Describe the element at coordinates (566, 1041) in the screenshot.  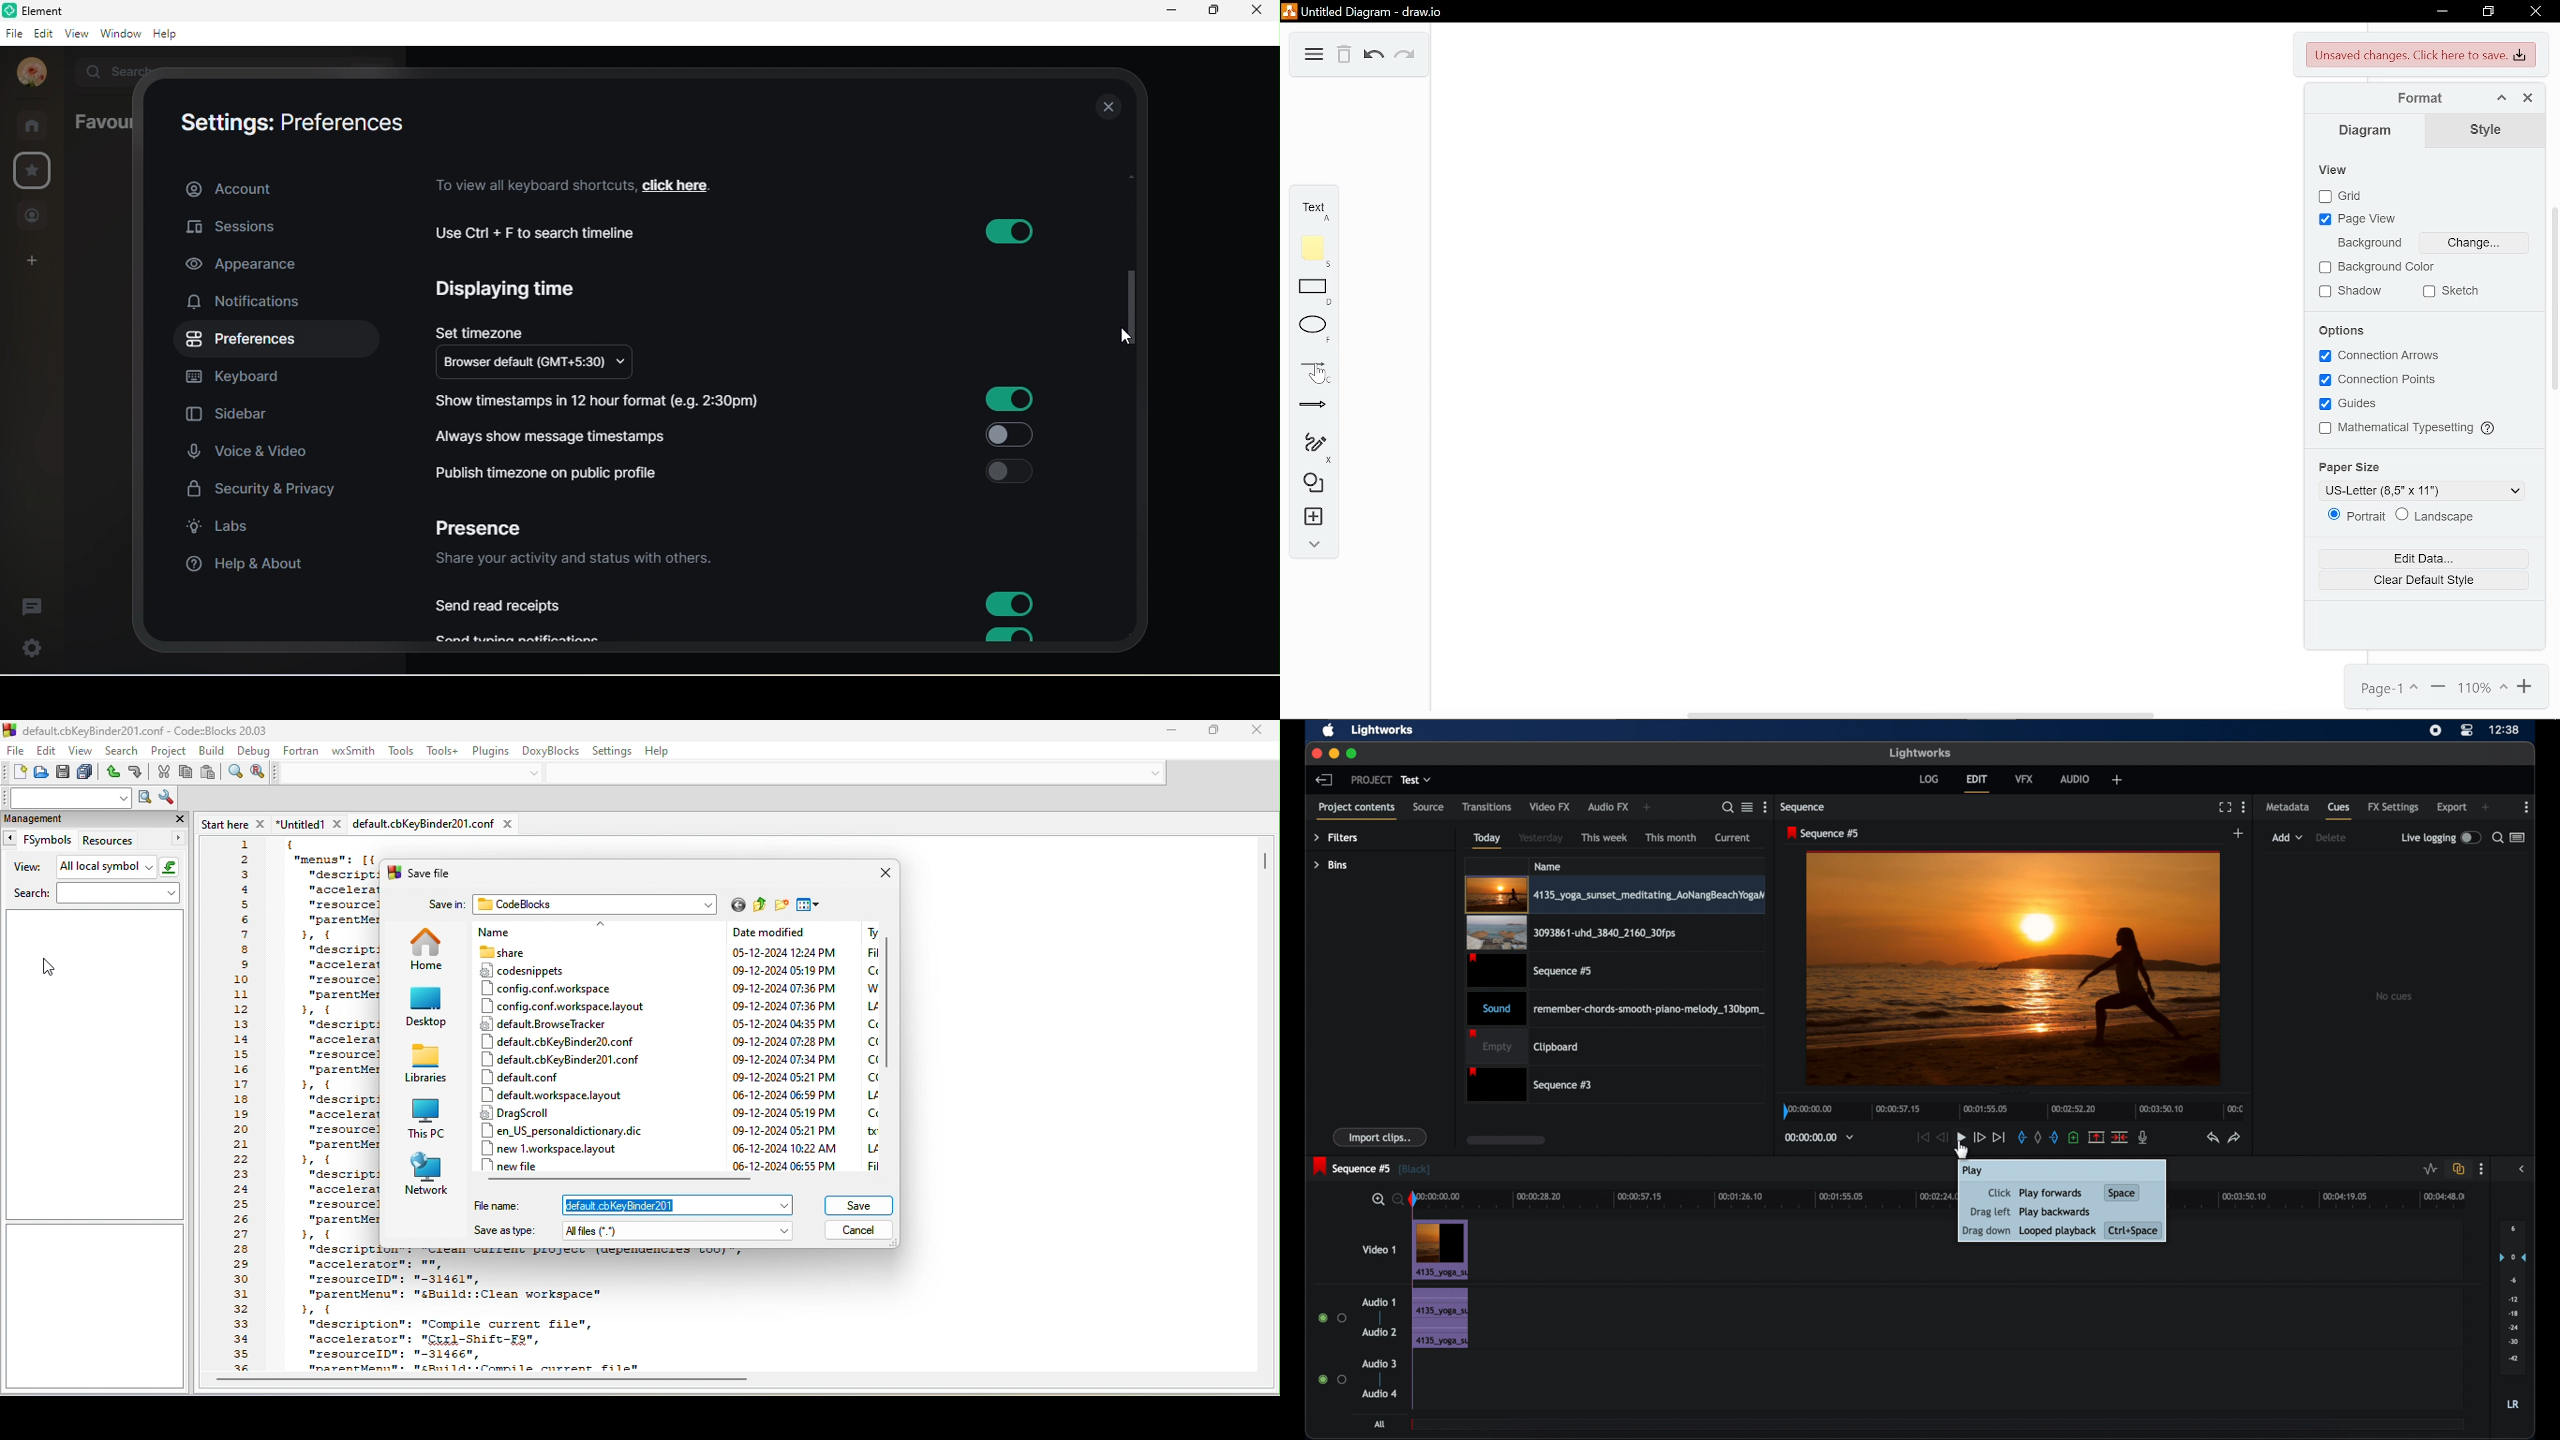
I see `default cbkey binder 20 conf` at that location.